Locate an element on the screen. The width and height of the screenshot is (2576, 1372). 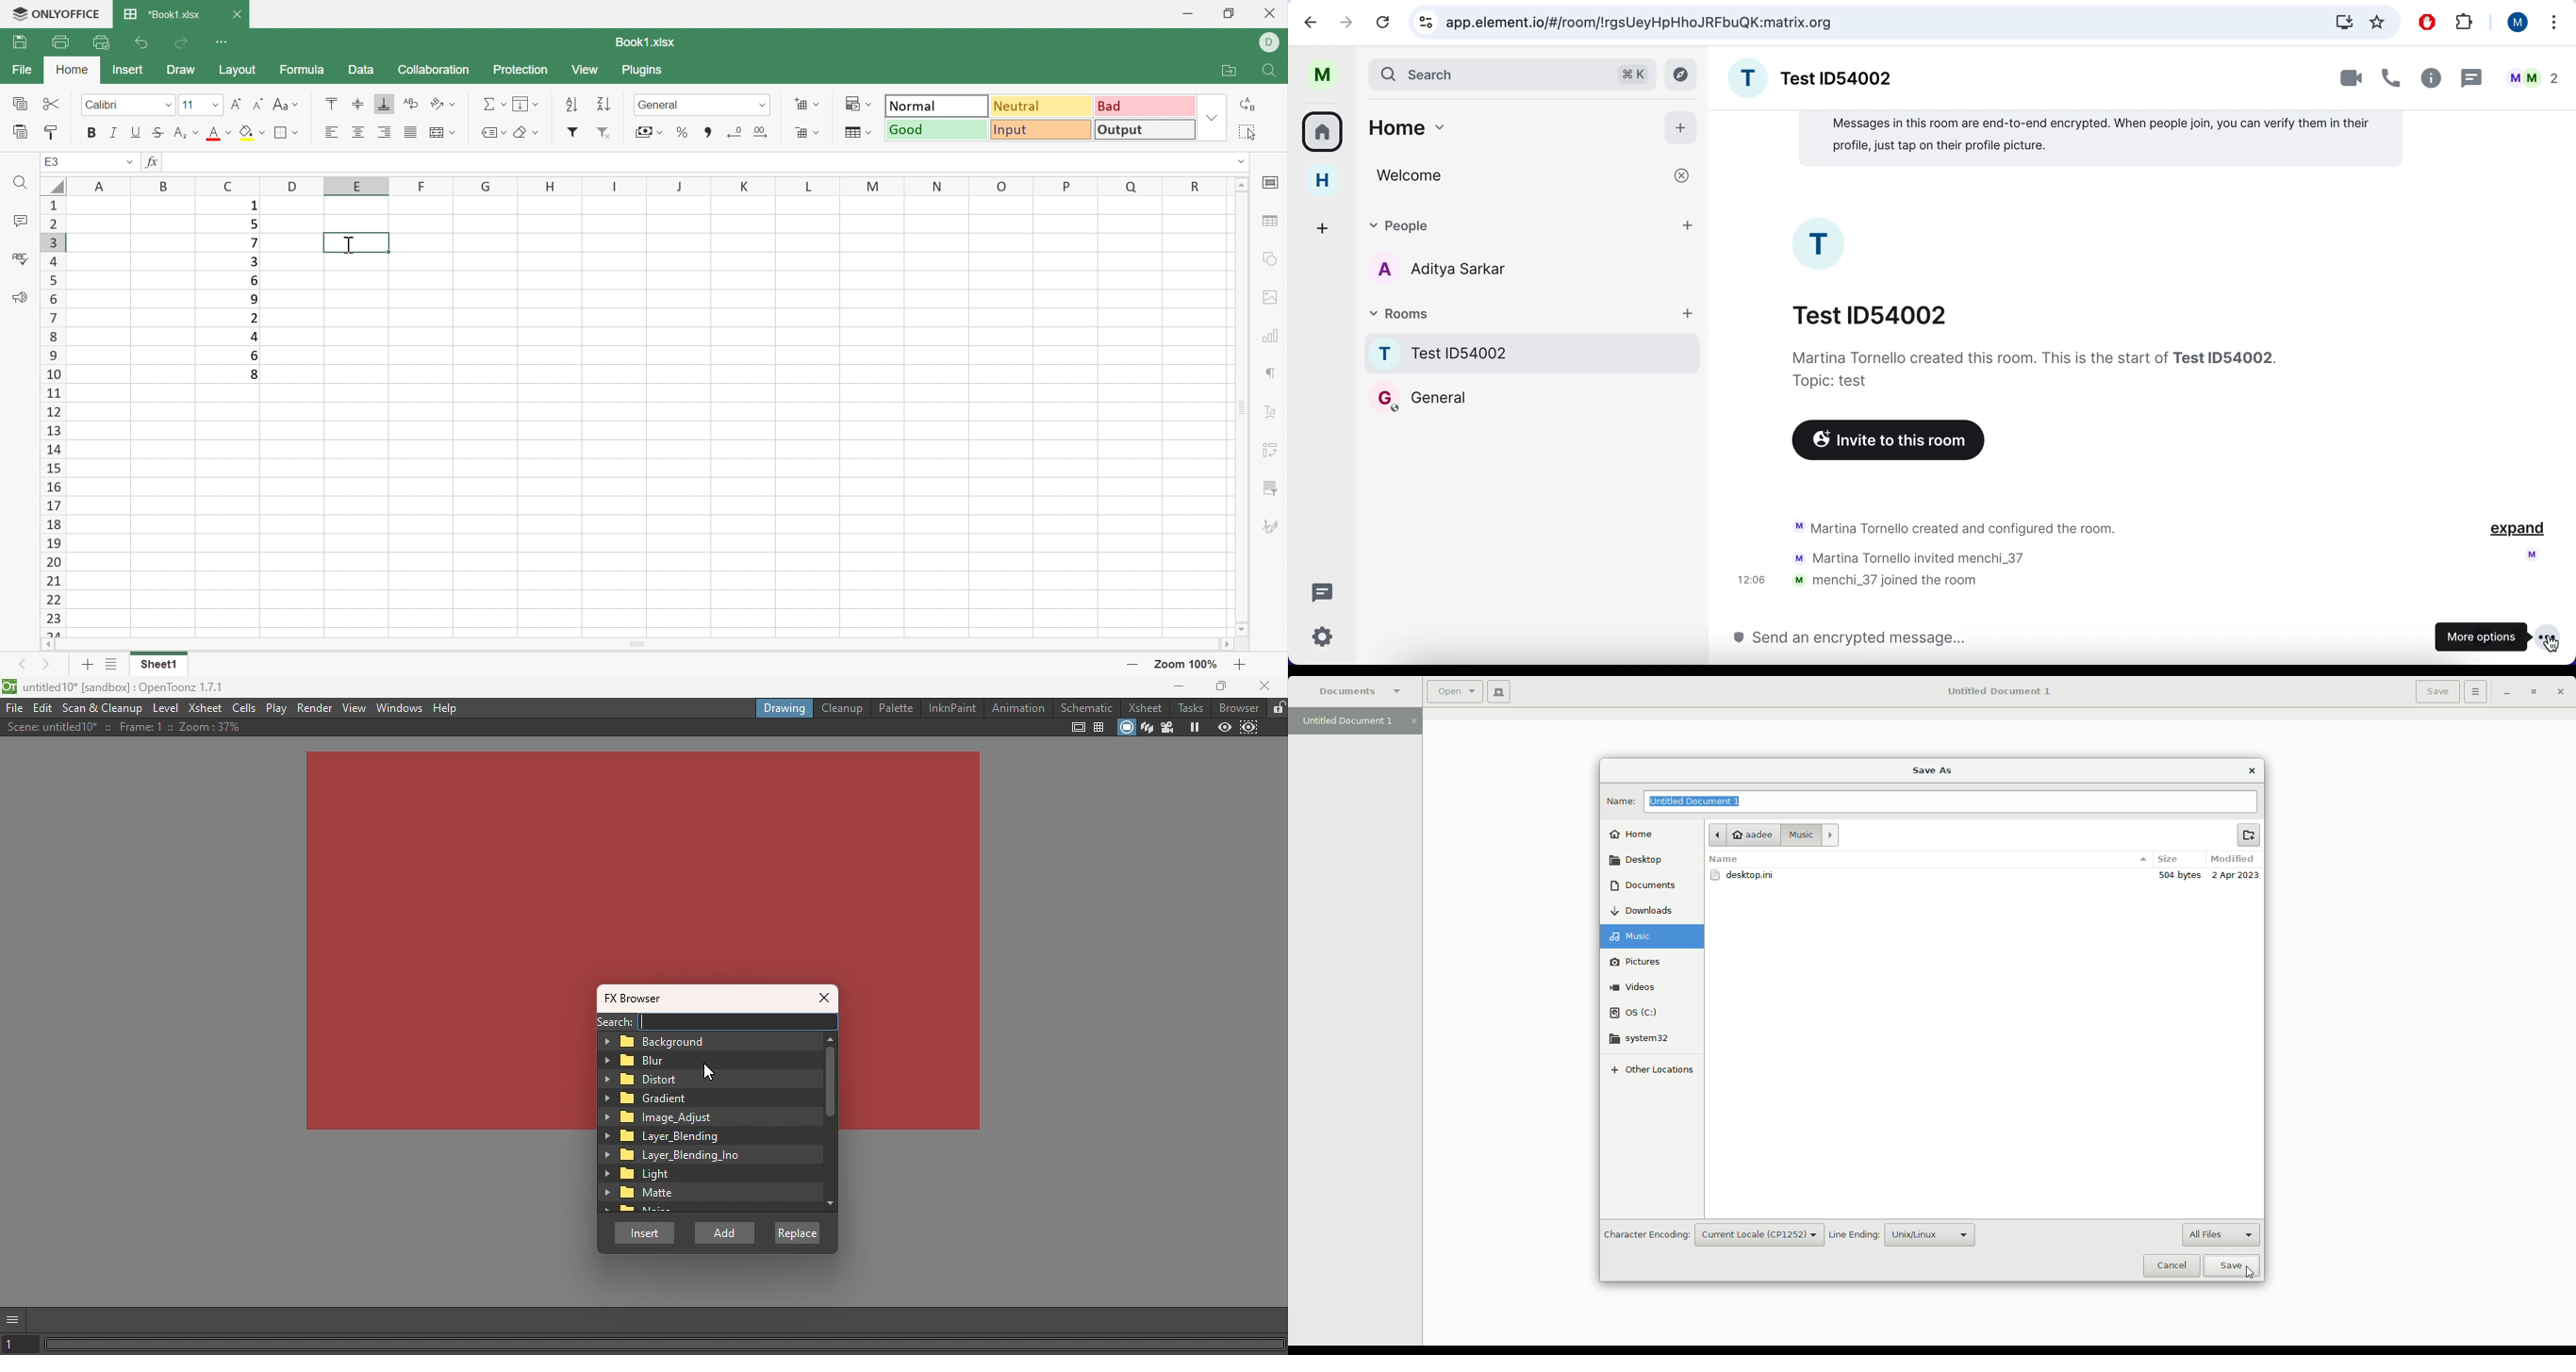
command is located at coordinates (1633, 72).